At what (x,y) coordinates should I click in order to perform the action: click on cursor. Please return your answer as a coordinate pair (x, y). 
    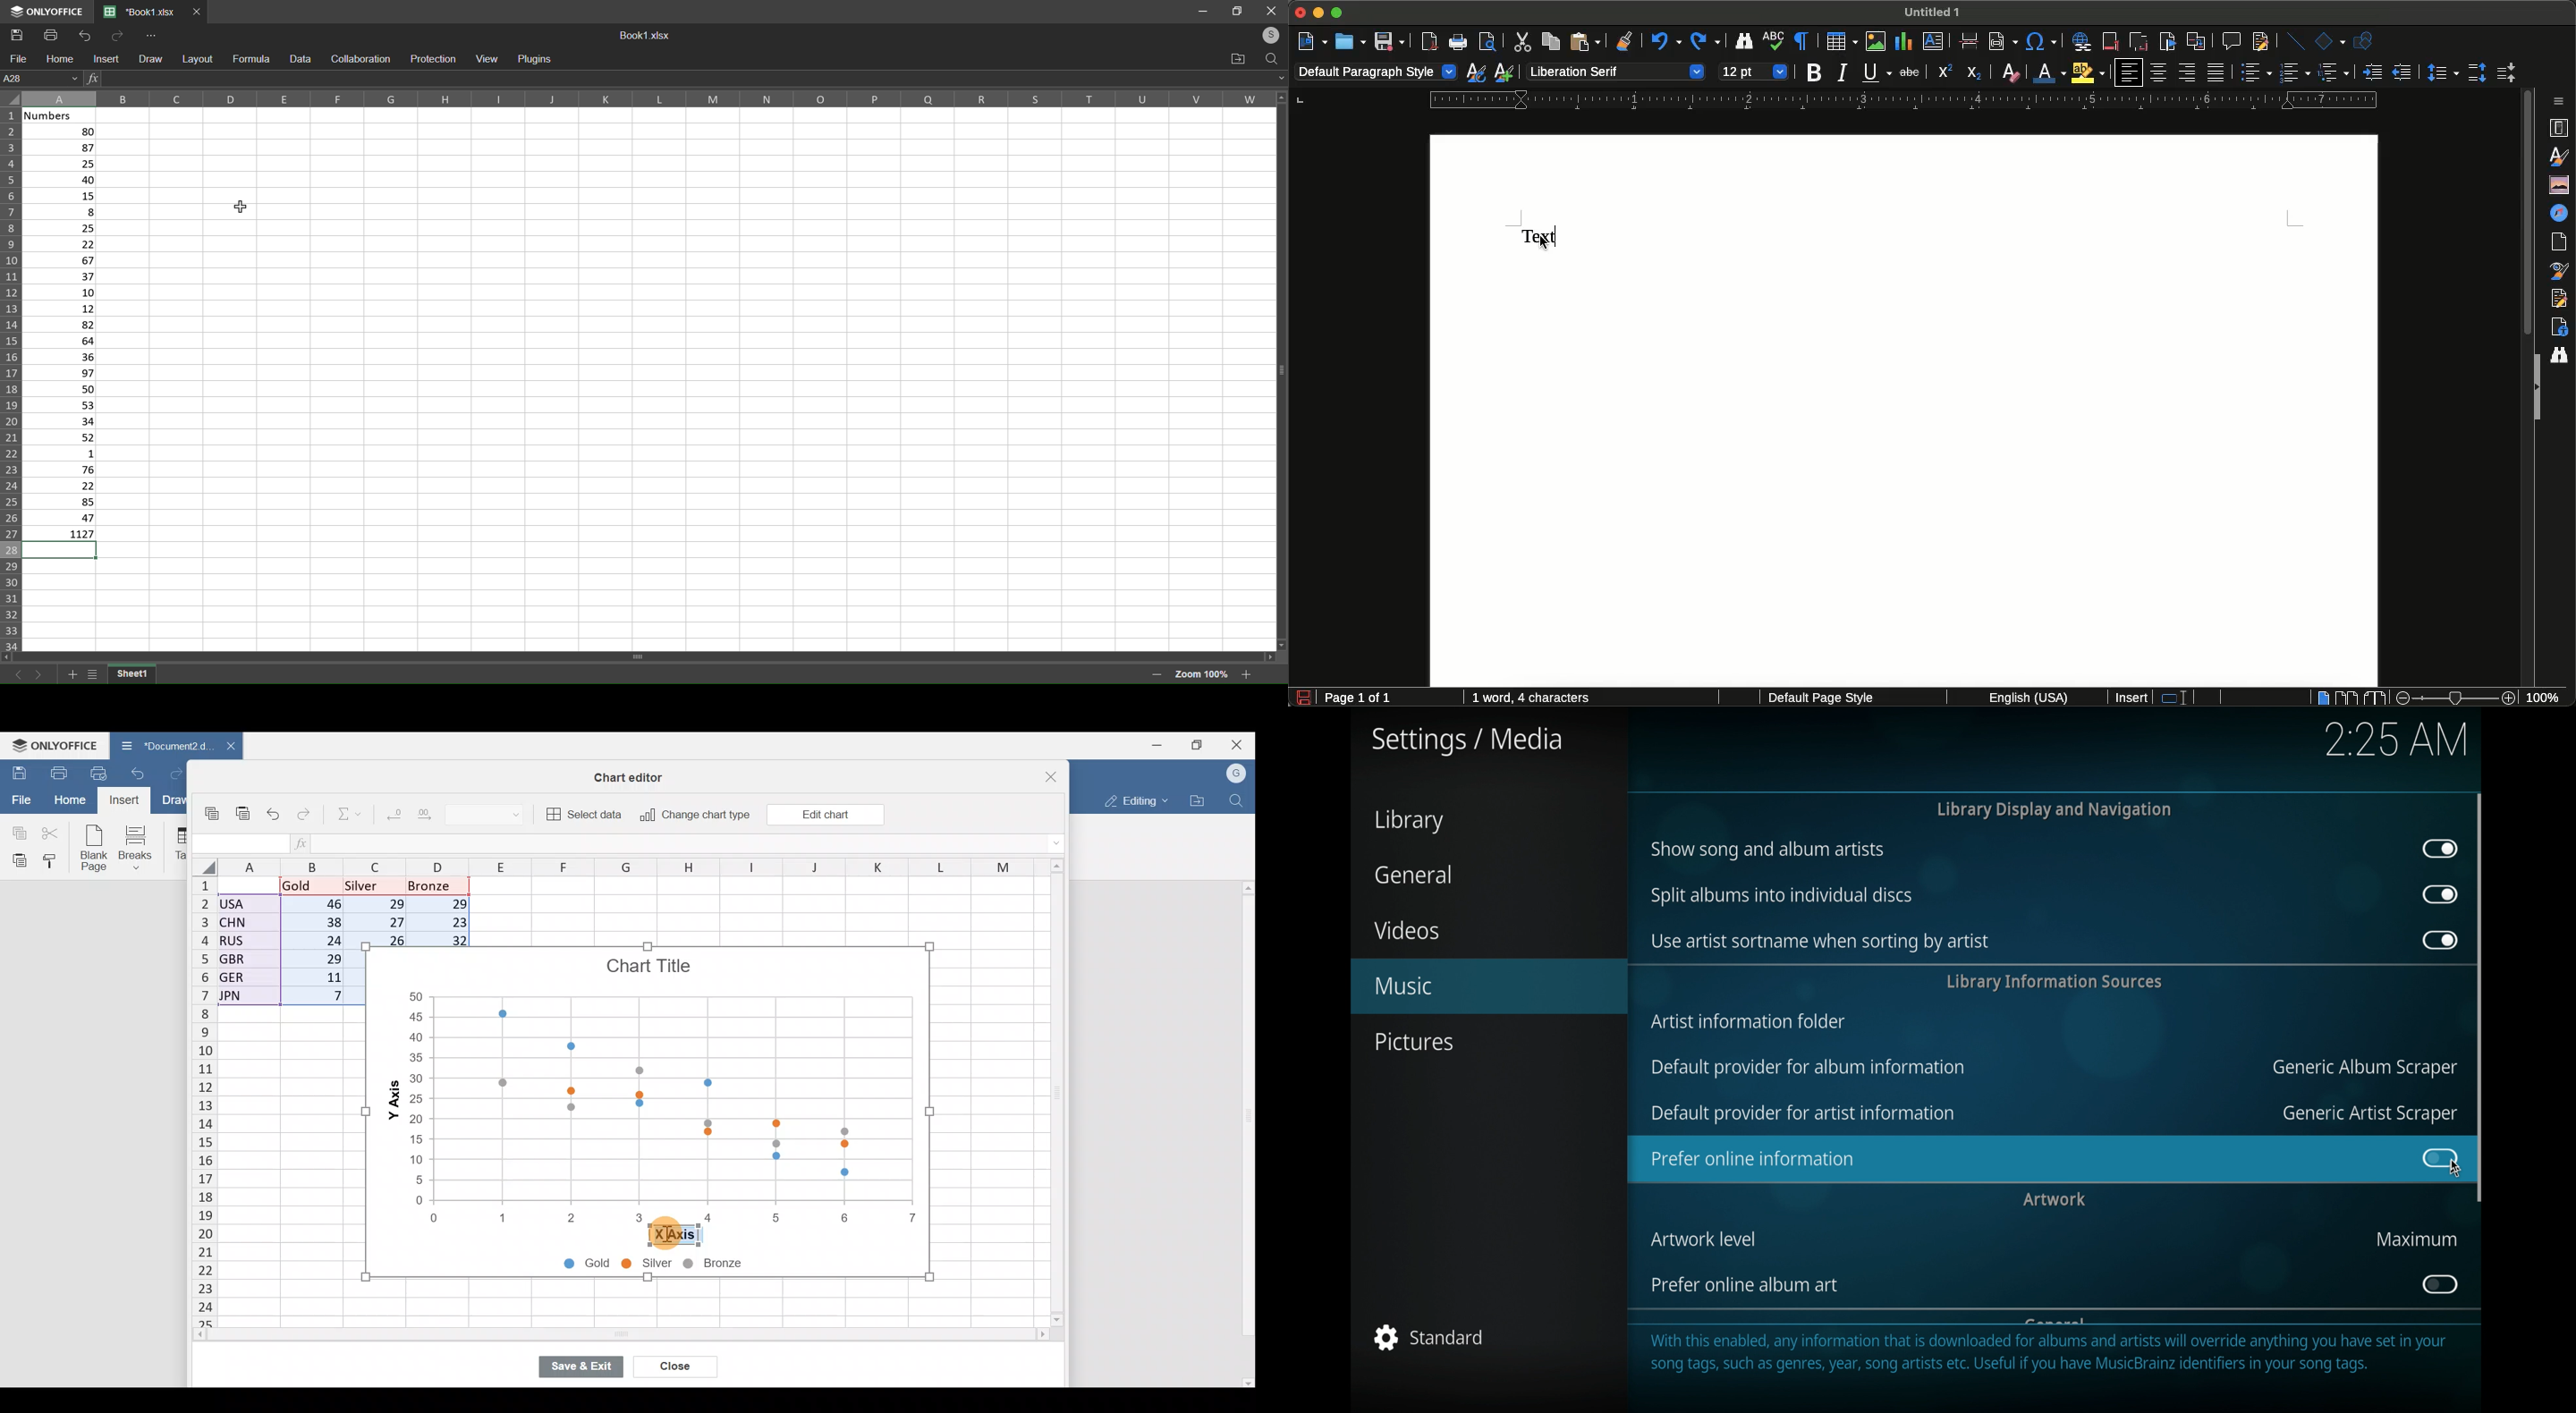
    Looking at the image, I should click on (2453, 1168).